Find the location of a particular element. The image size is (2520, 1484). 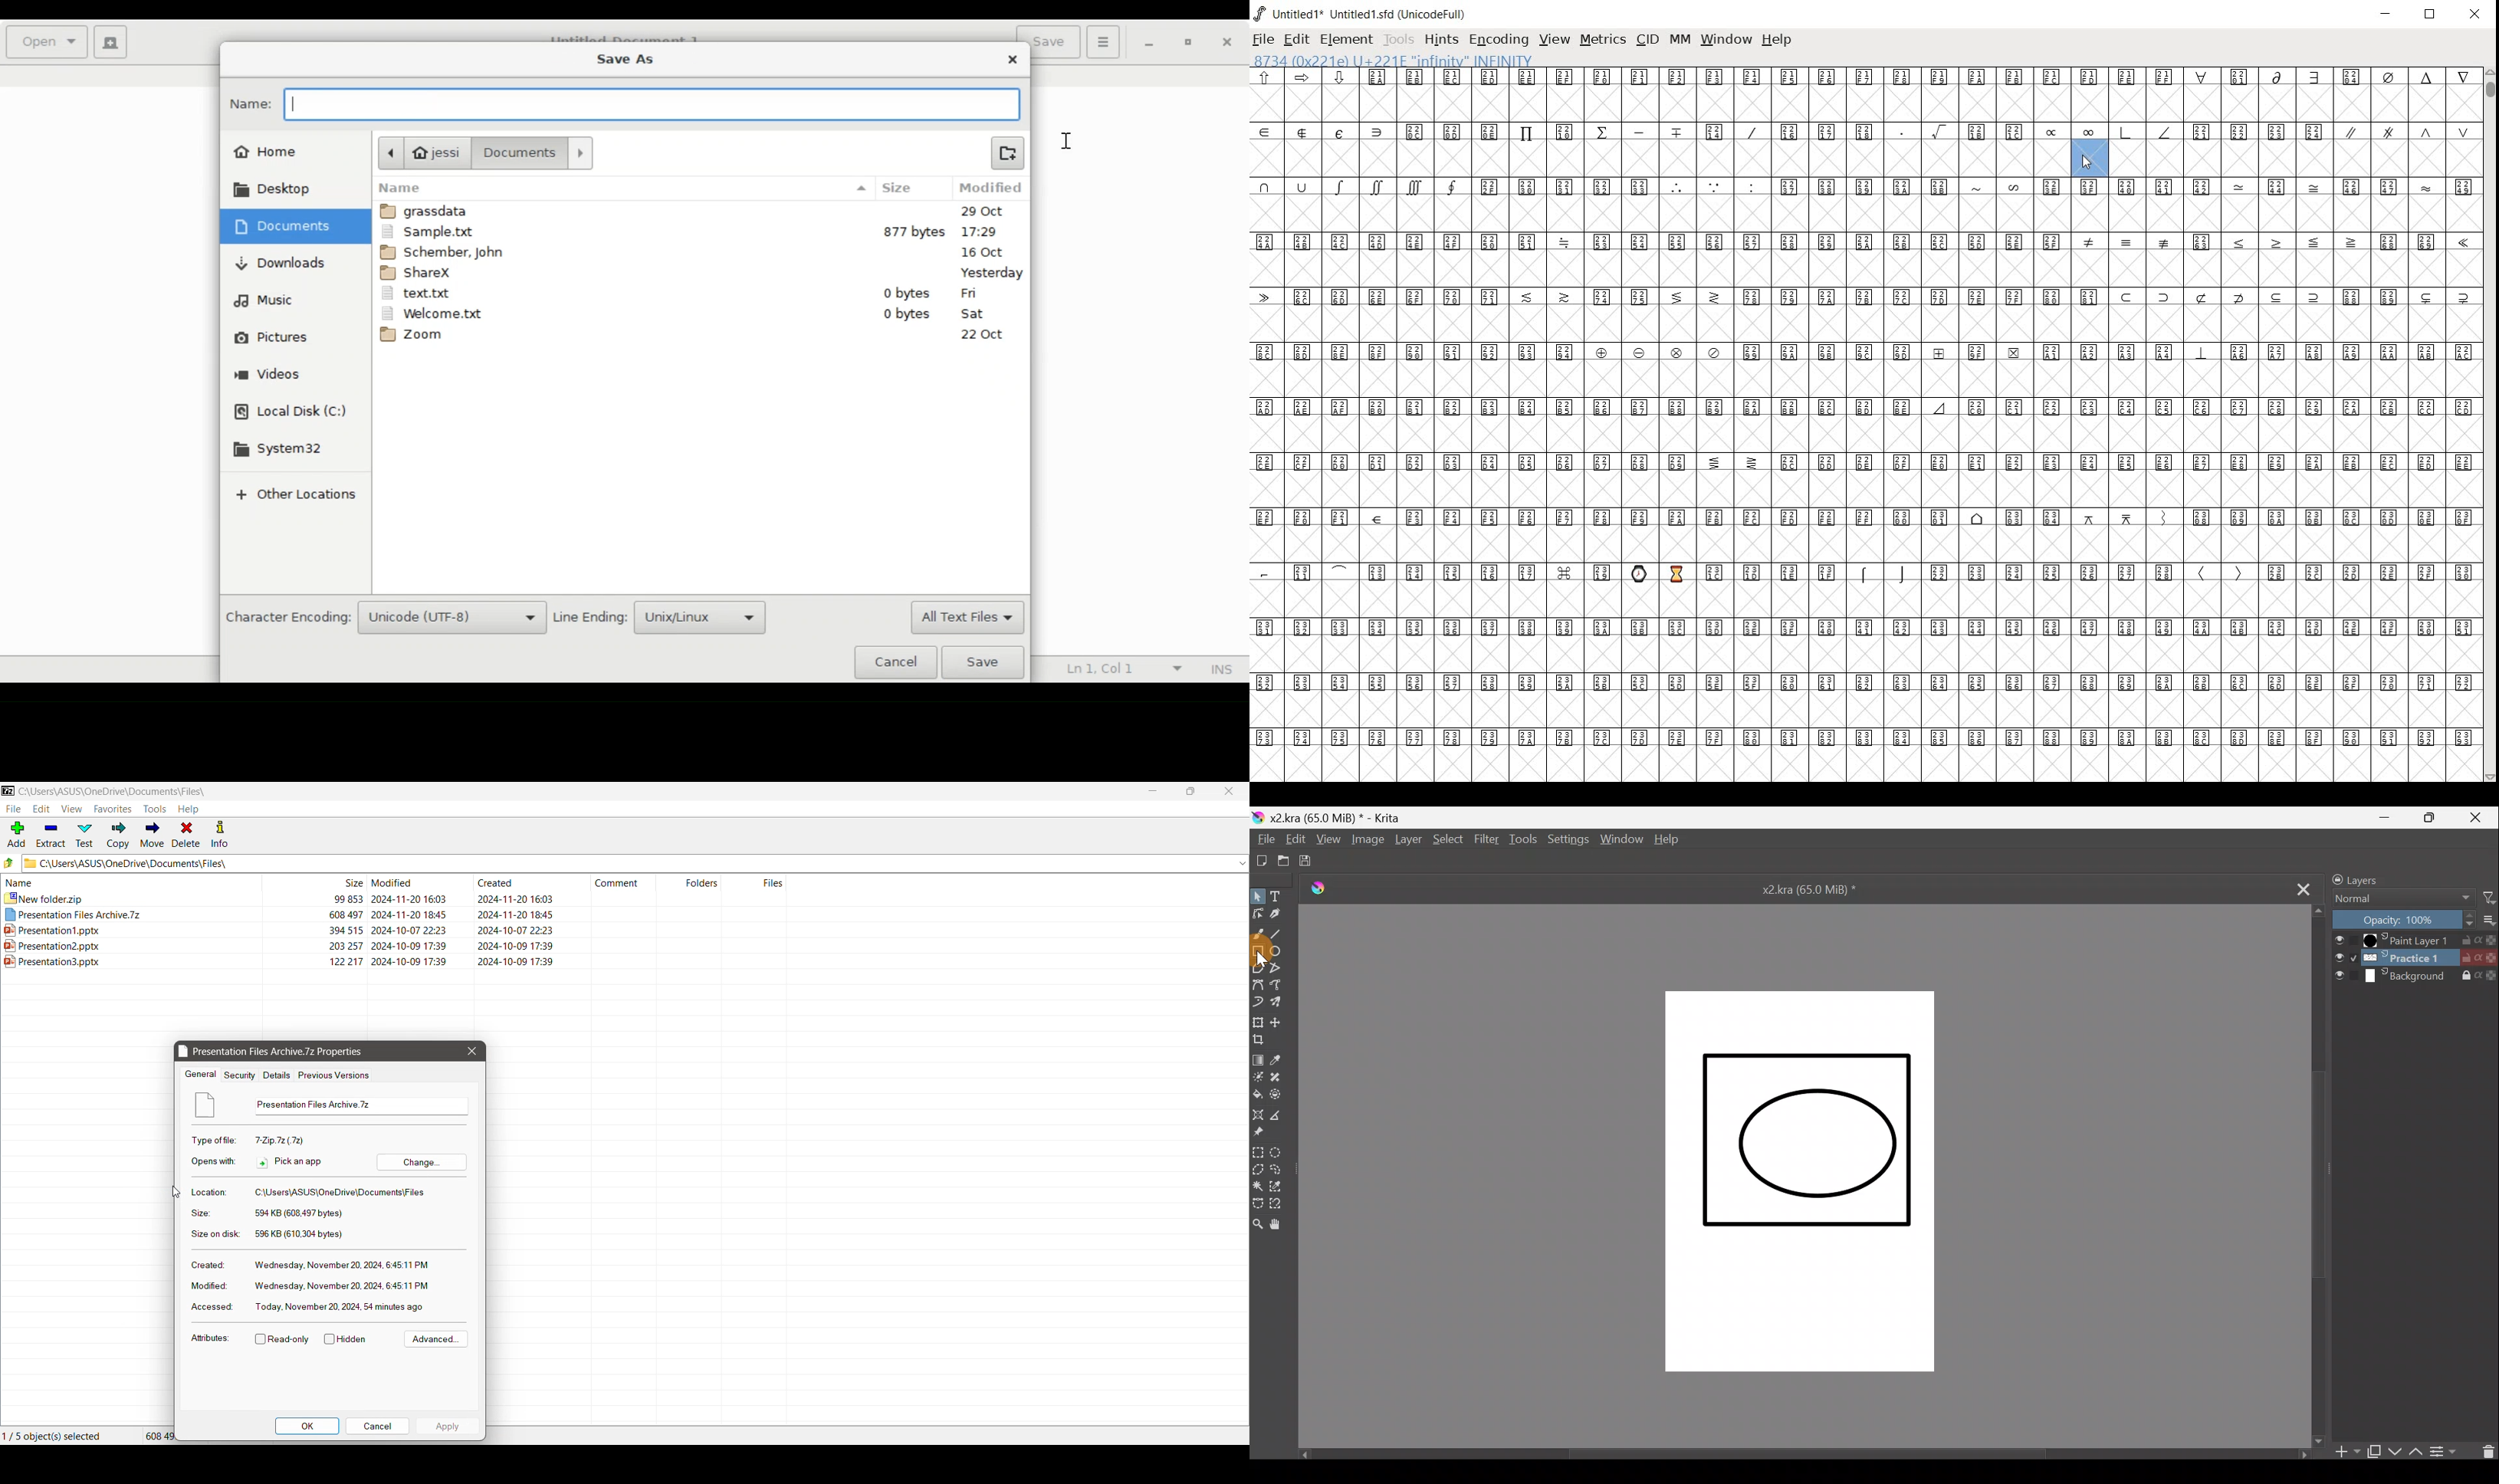

Sample a colour from image/current layer is located at coordinates (1287, 1060).